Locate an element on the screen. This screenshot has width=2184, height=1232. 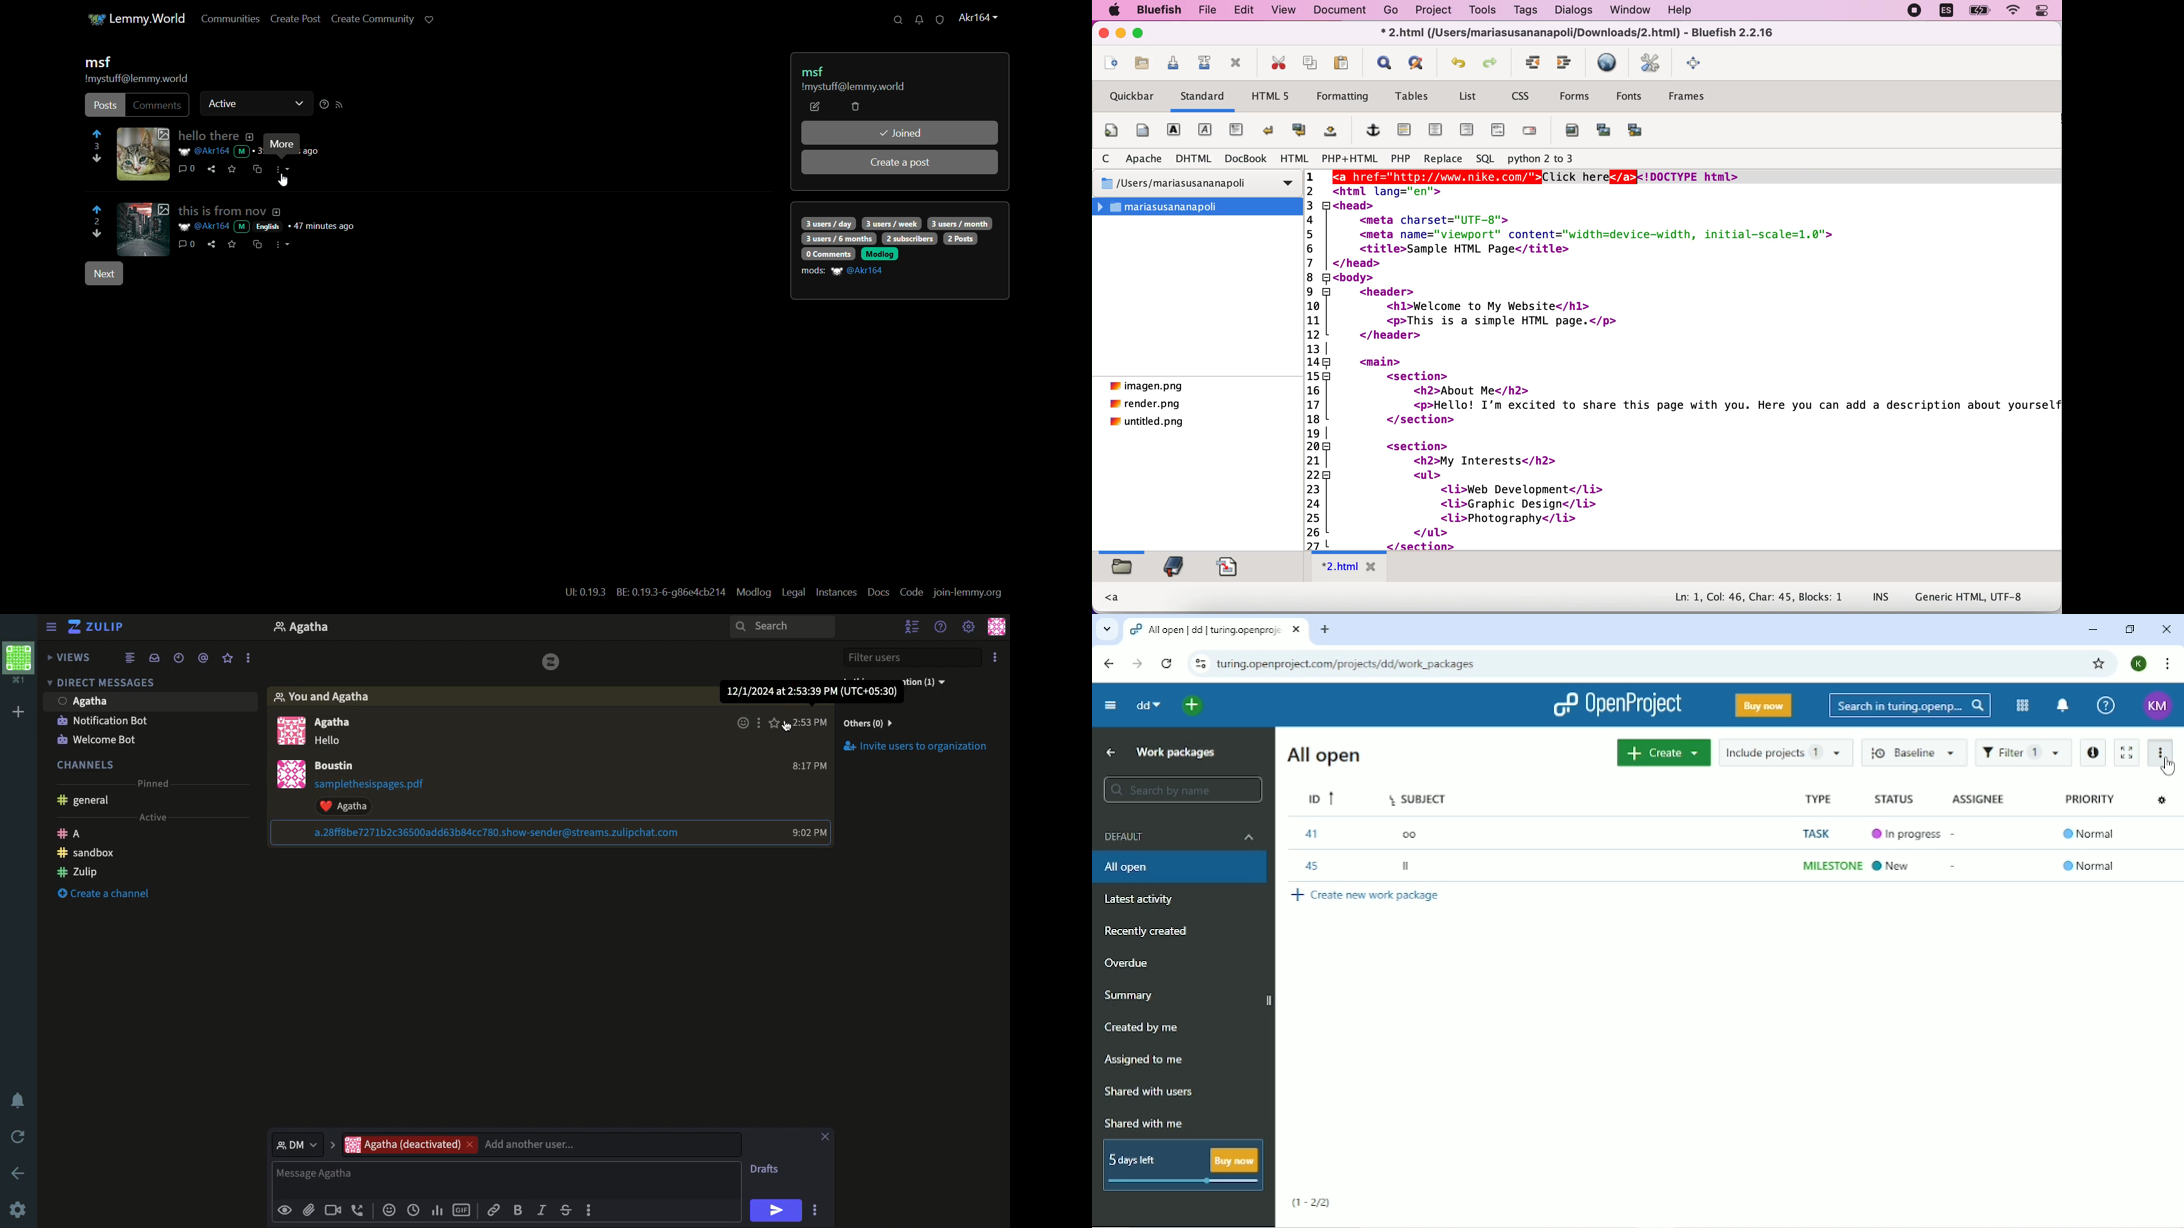
save is located at coordinates (1175, 63).